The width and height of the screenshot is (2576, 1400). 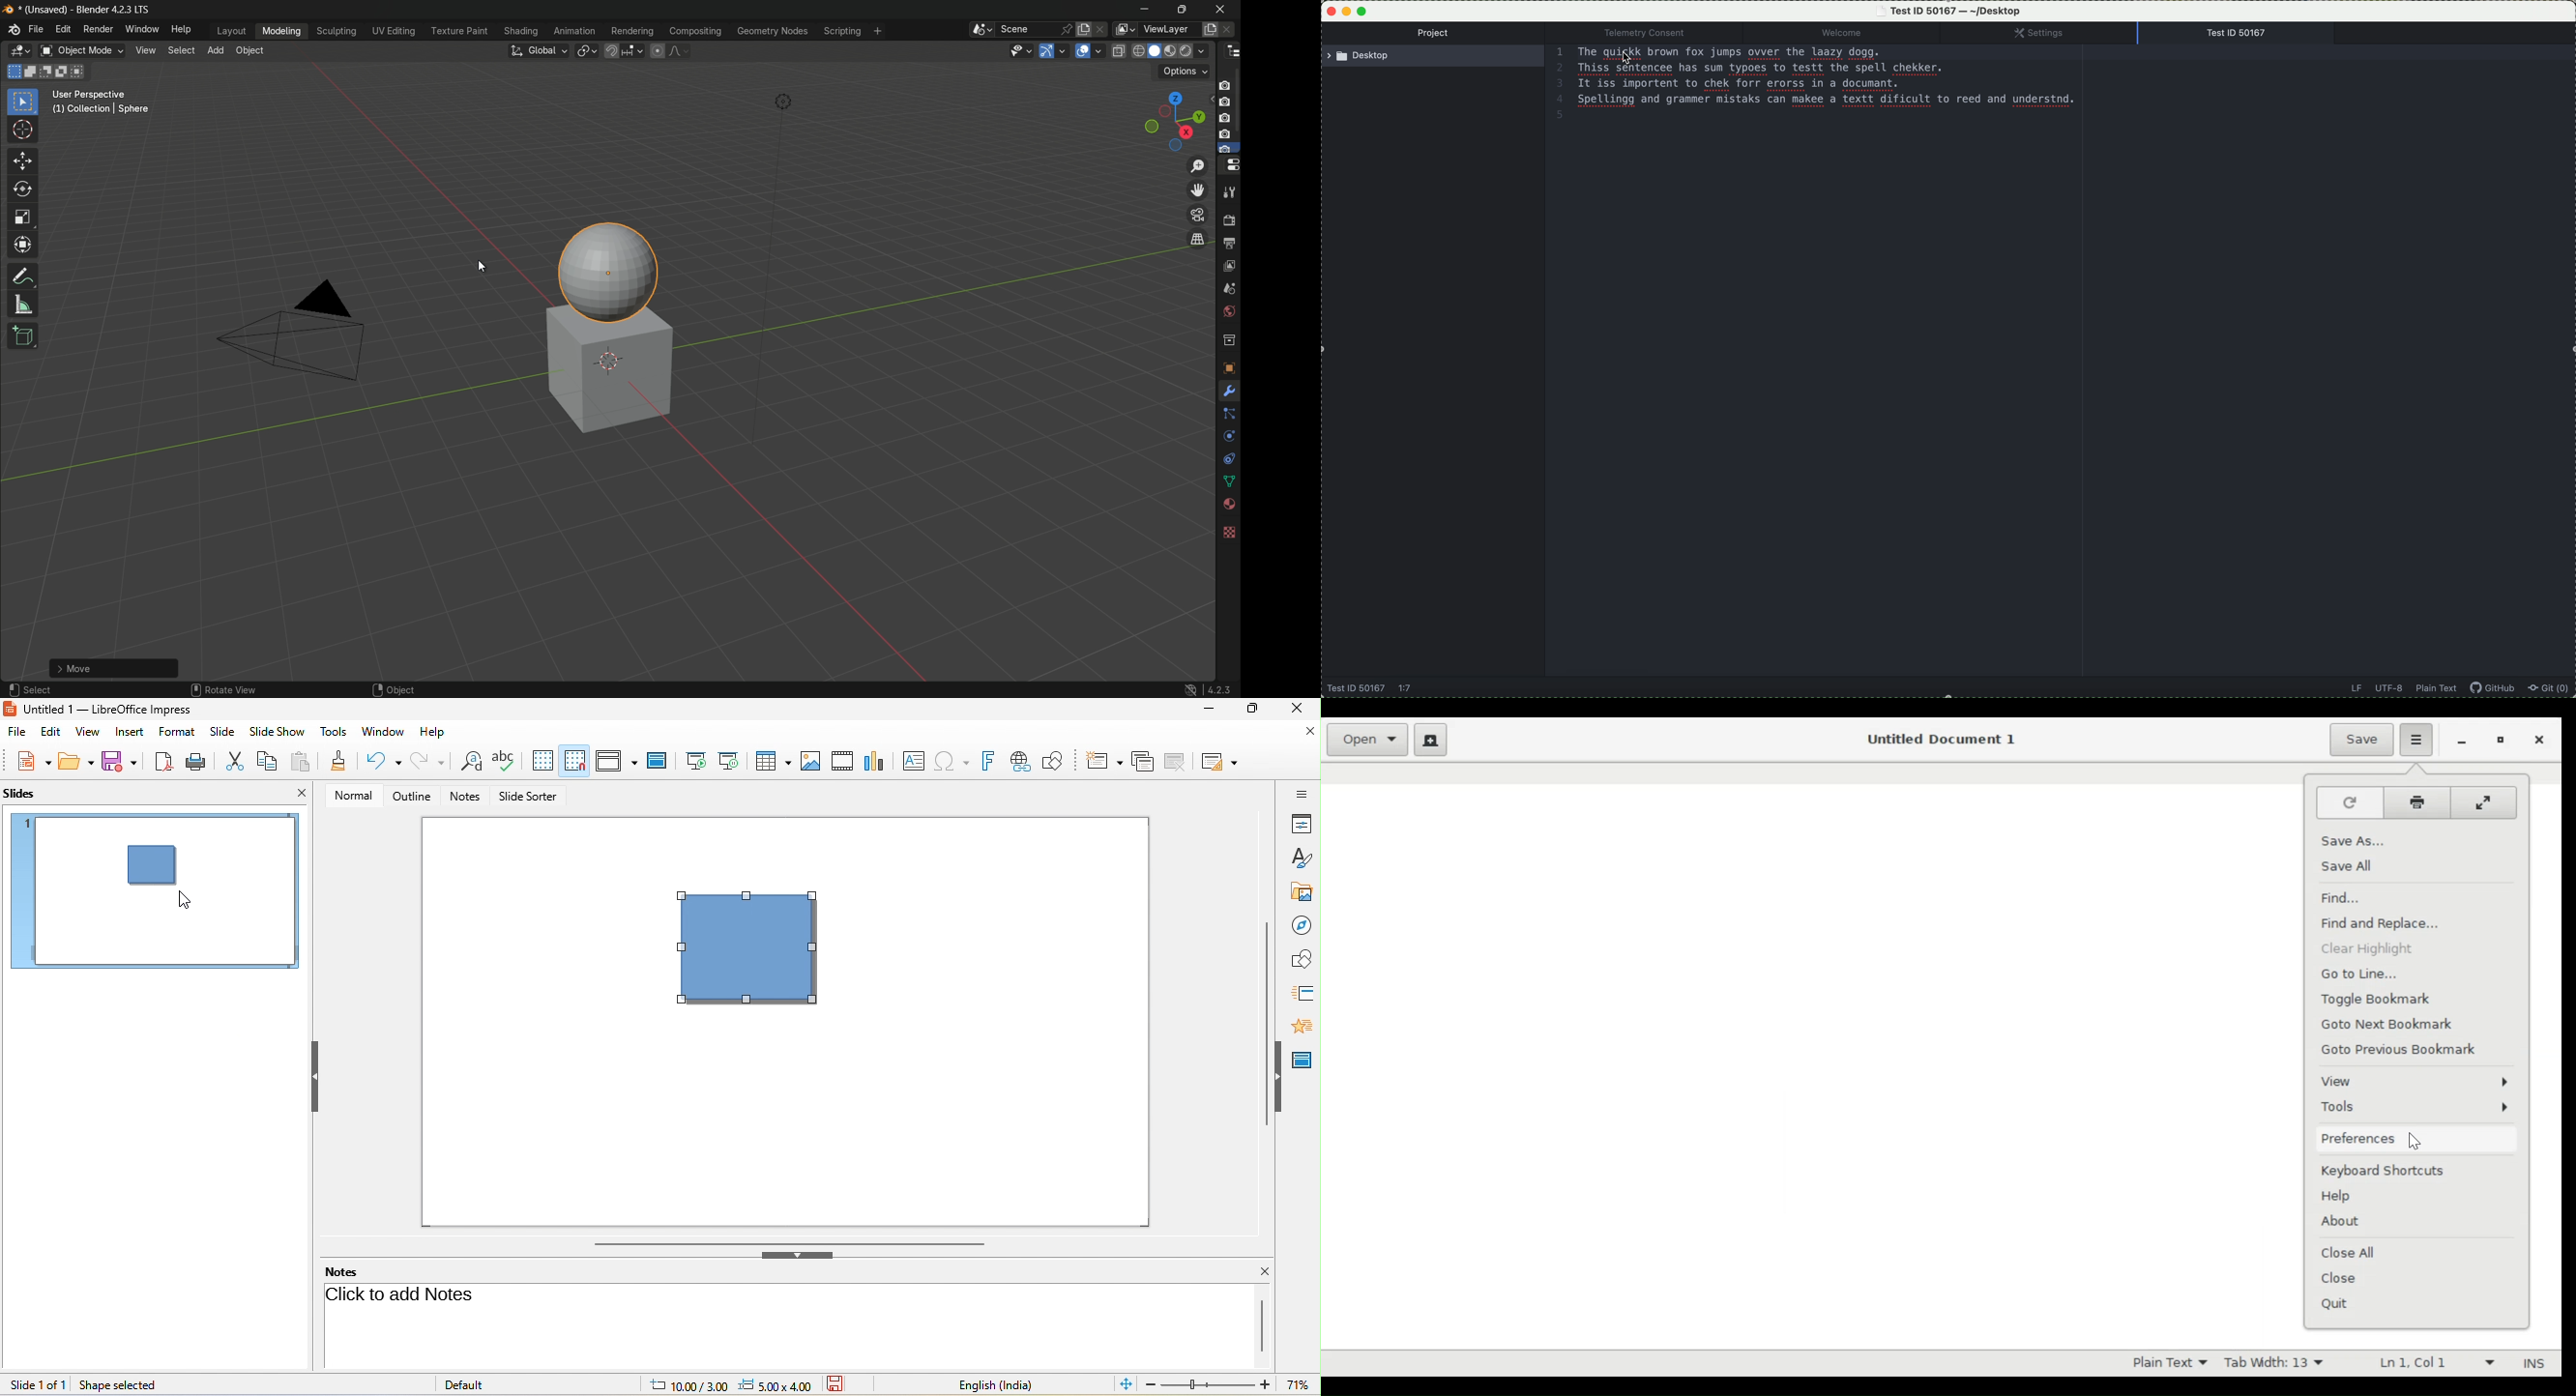 I want to click on remove layer, so click(x=1233, y=30).